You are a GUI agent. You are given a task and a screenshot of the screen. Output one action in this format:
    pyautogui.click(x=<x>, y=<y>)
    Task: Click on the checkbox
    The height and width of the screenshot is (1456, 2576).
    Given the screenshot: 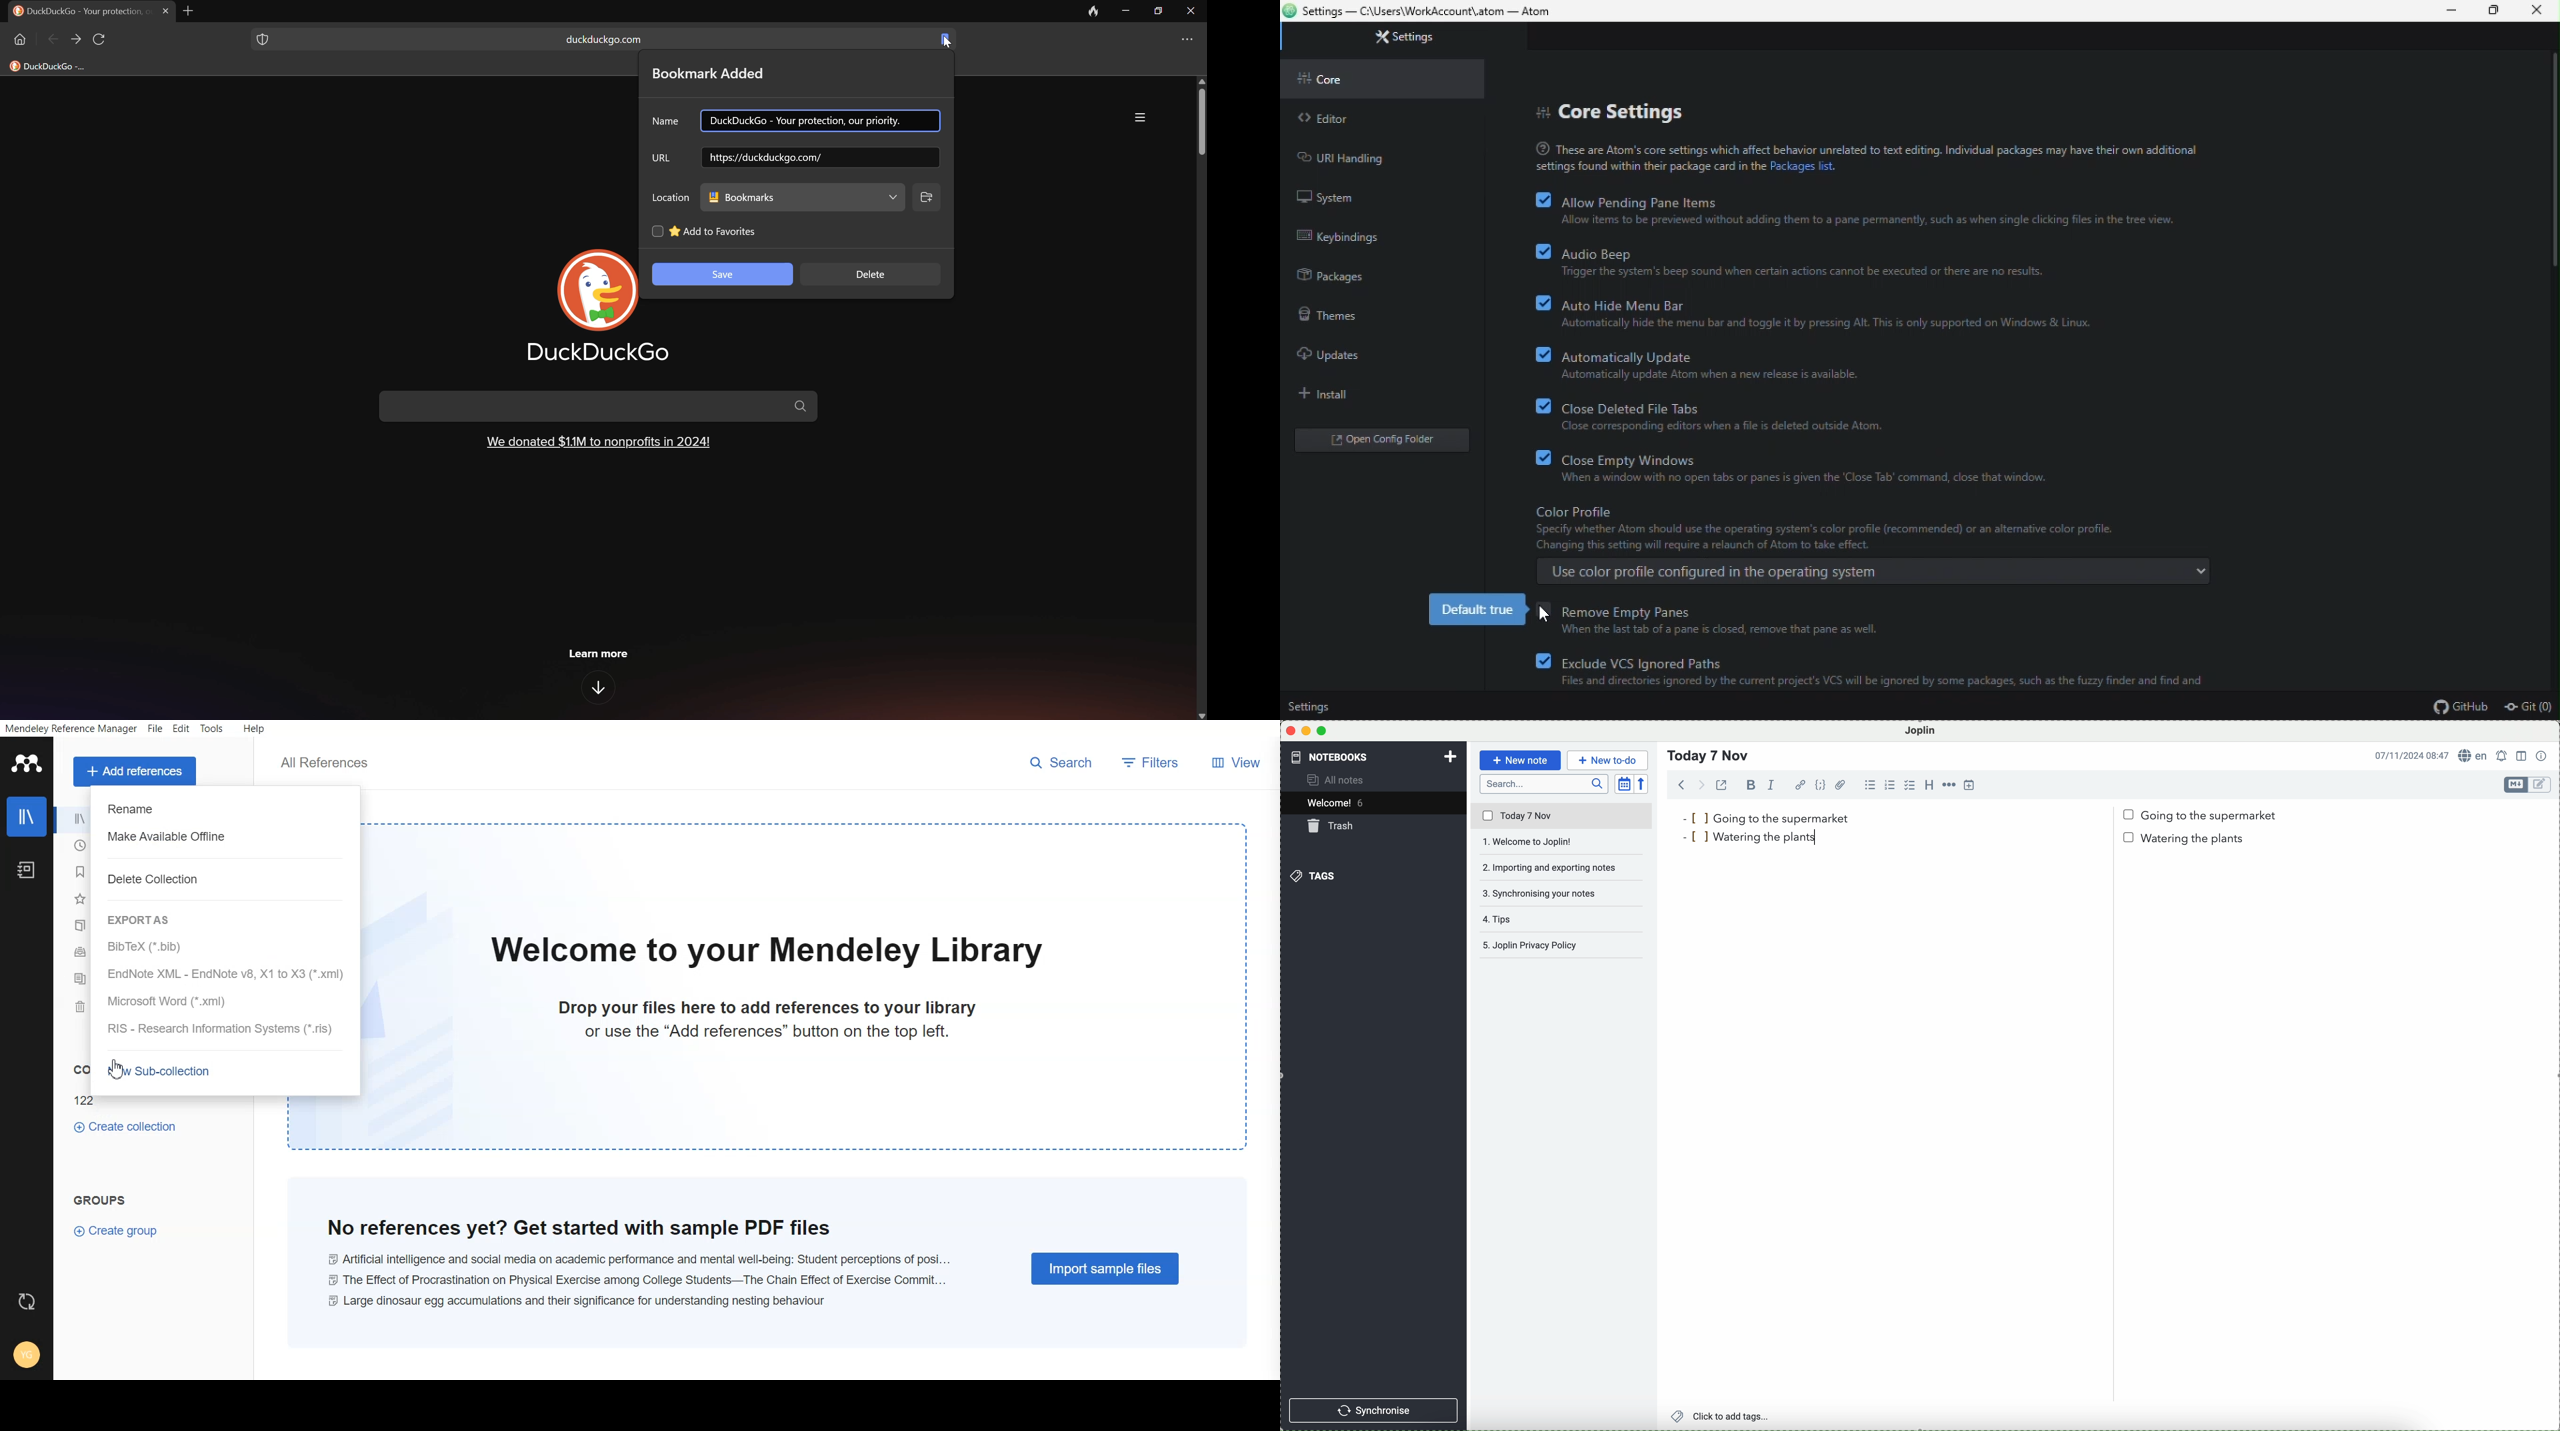 What is the action you would take?
    pyautogui.click(x=1909, y=785)
    